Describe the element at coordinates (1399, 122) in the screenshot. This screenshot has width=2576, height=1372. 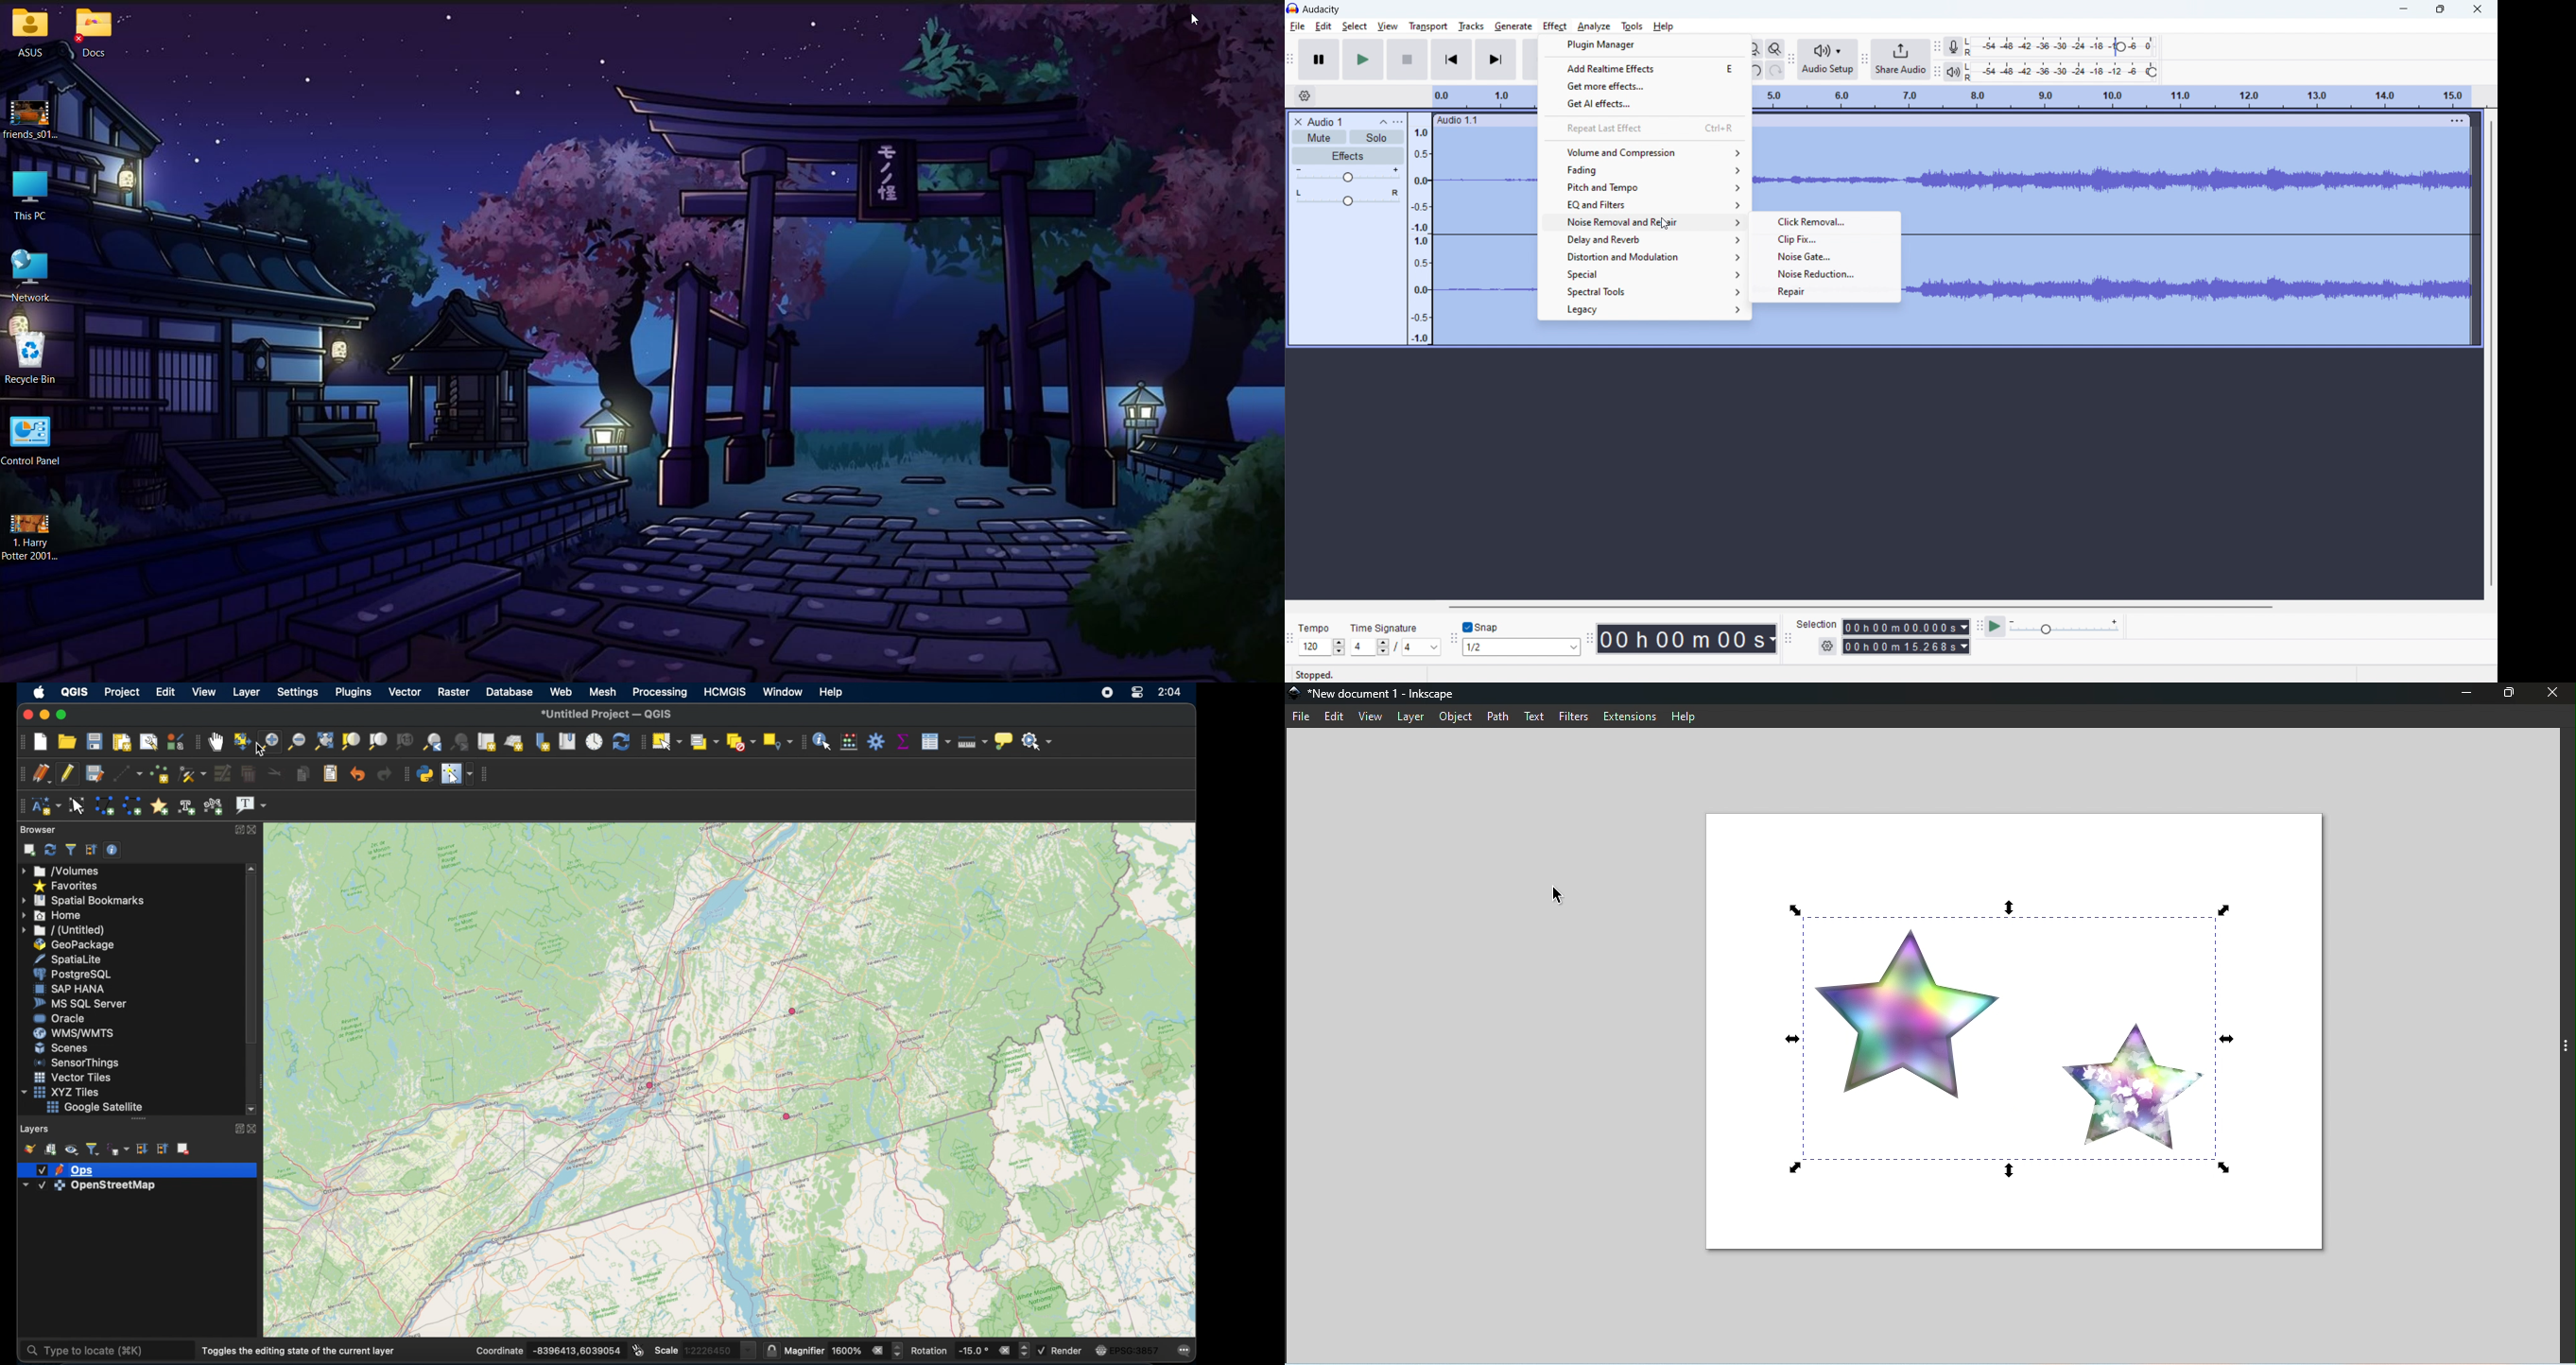
I see `view menu` at that location.